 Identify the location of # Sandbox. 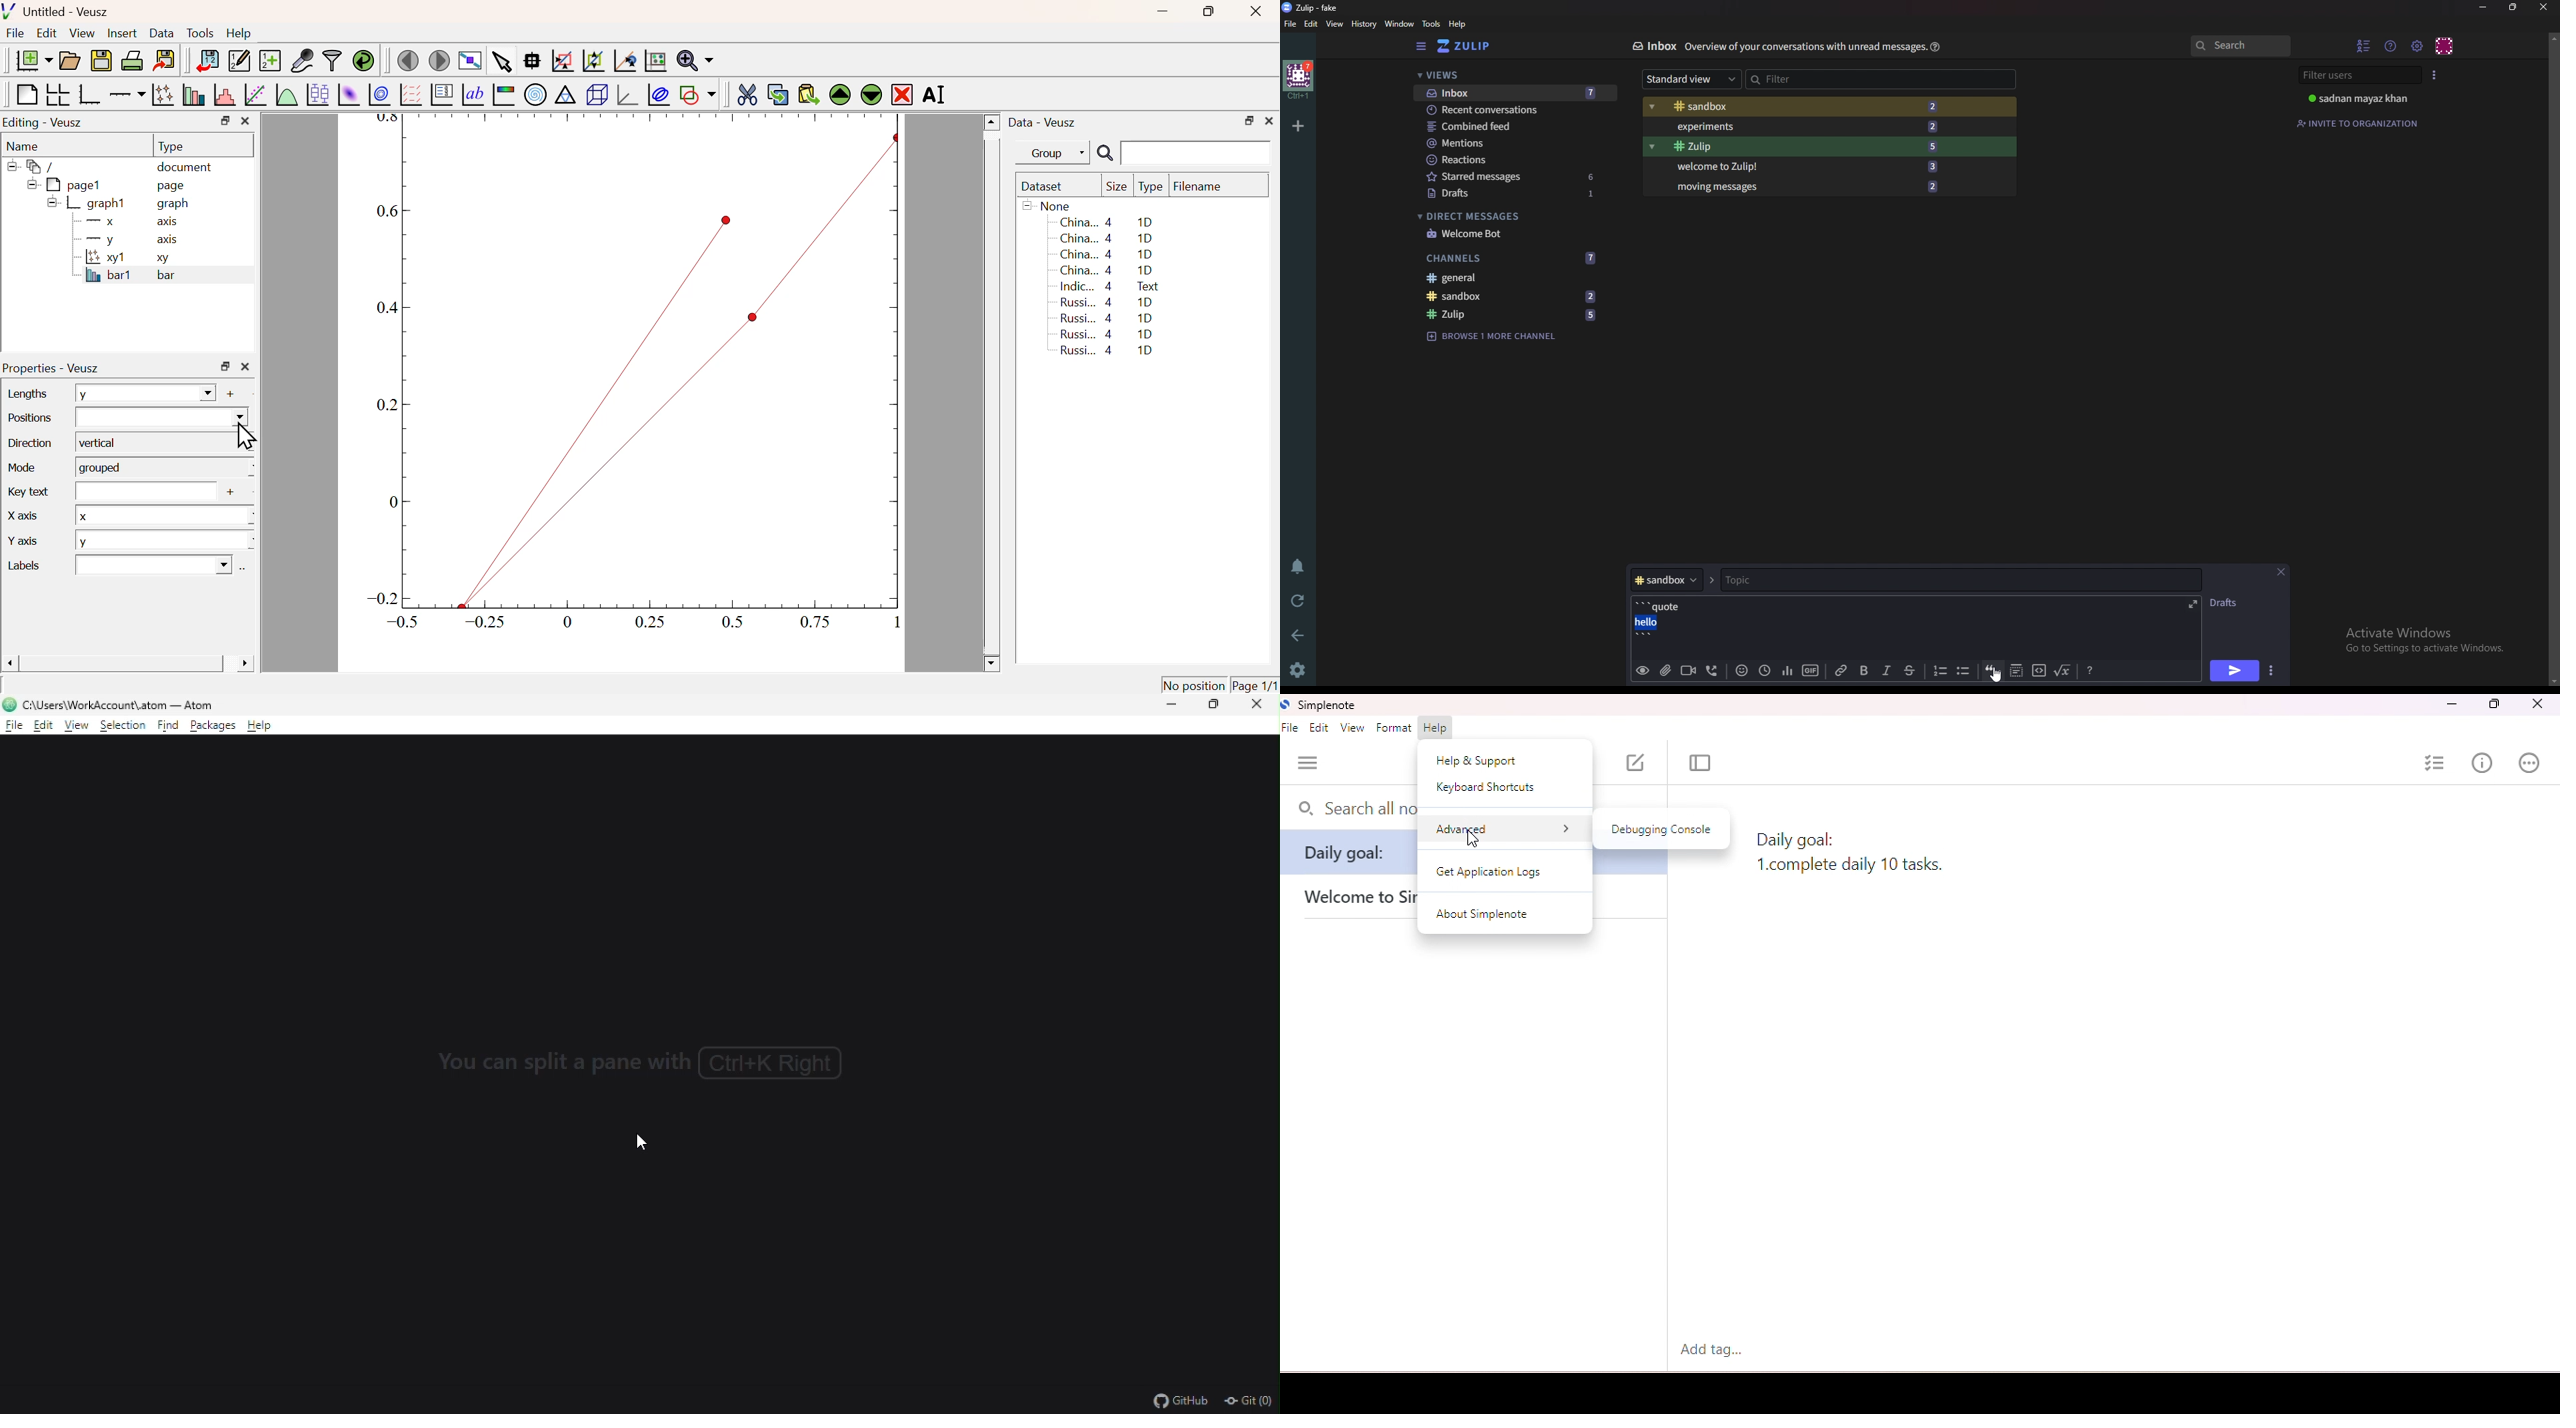
(1748, 107).